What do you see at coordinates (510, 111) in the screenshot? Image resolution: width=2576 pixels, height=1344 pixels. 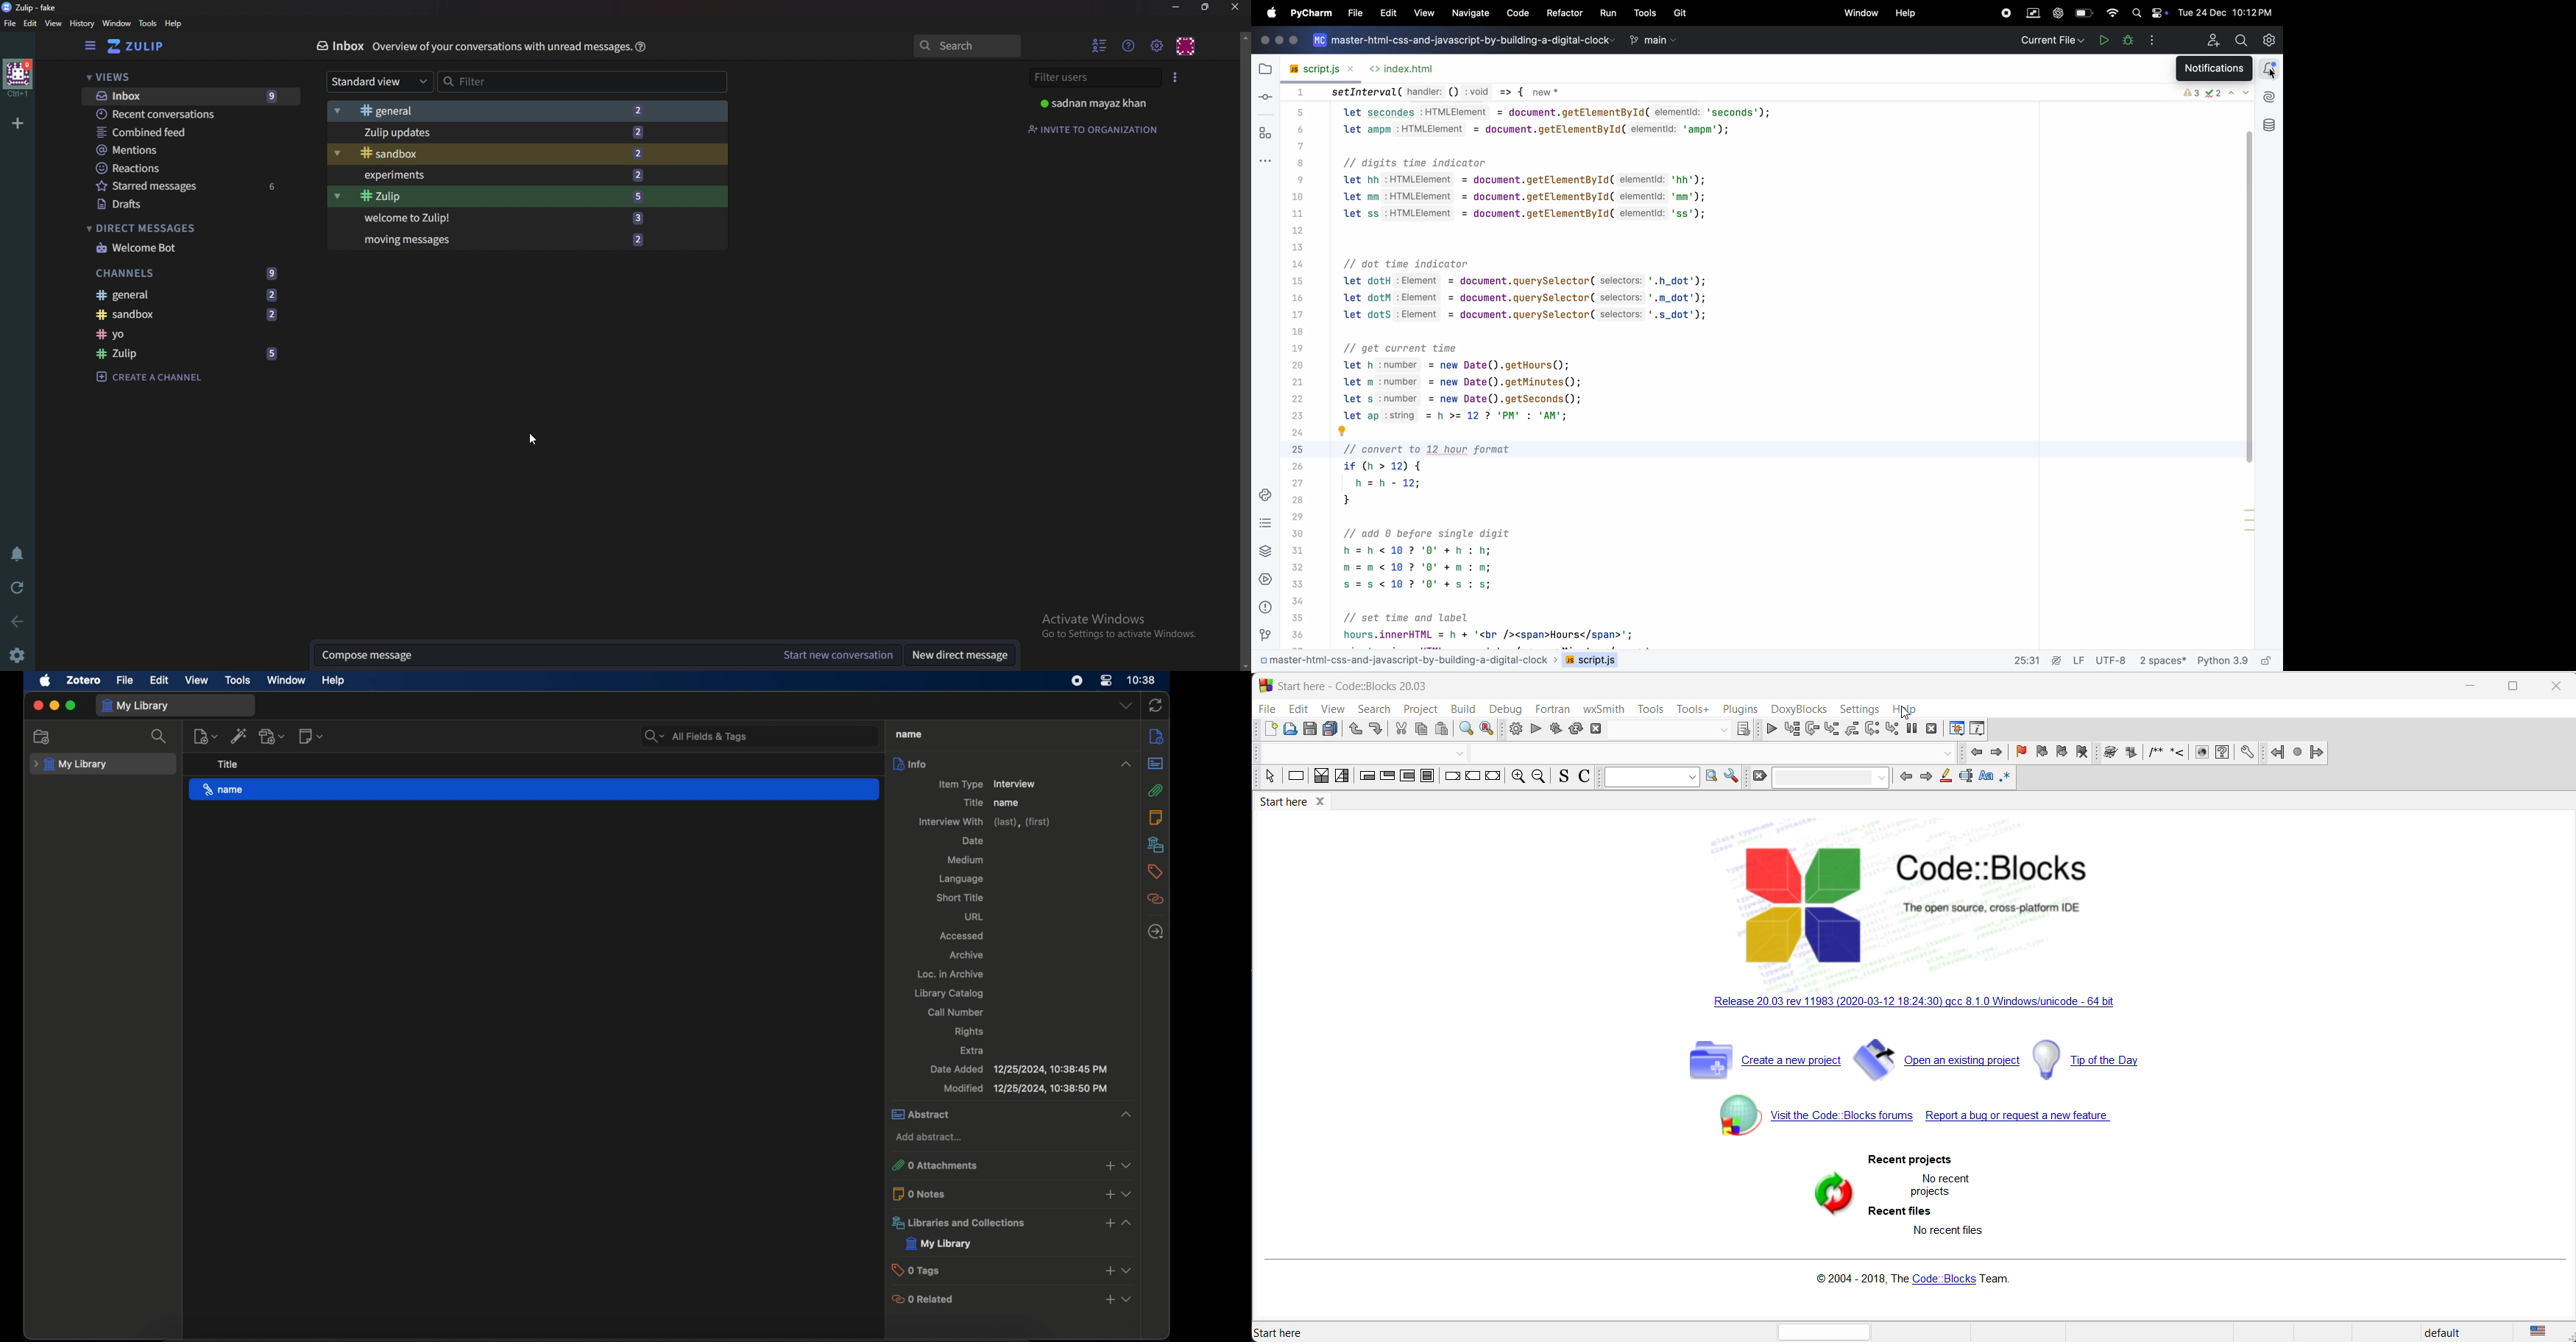 I see `General` at bounding box center [510, 111].